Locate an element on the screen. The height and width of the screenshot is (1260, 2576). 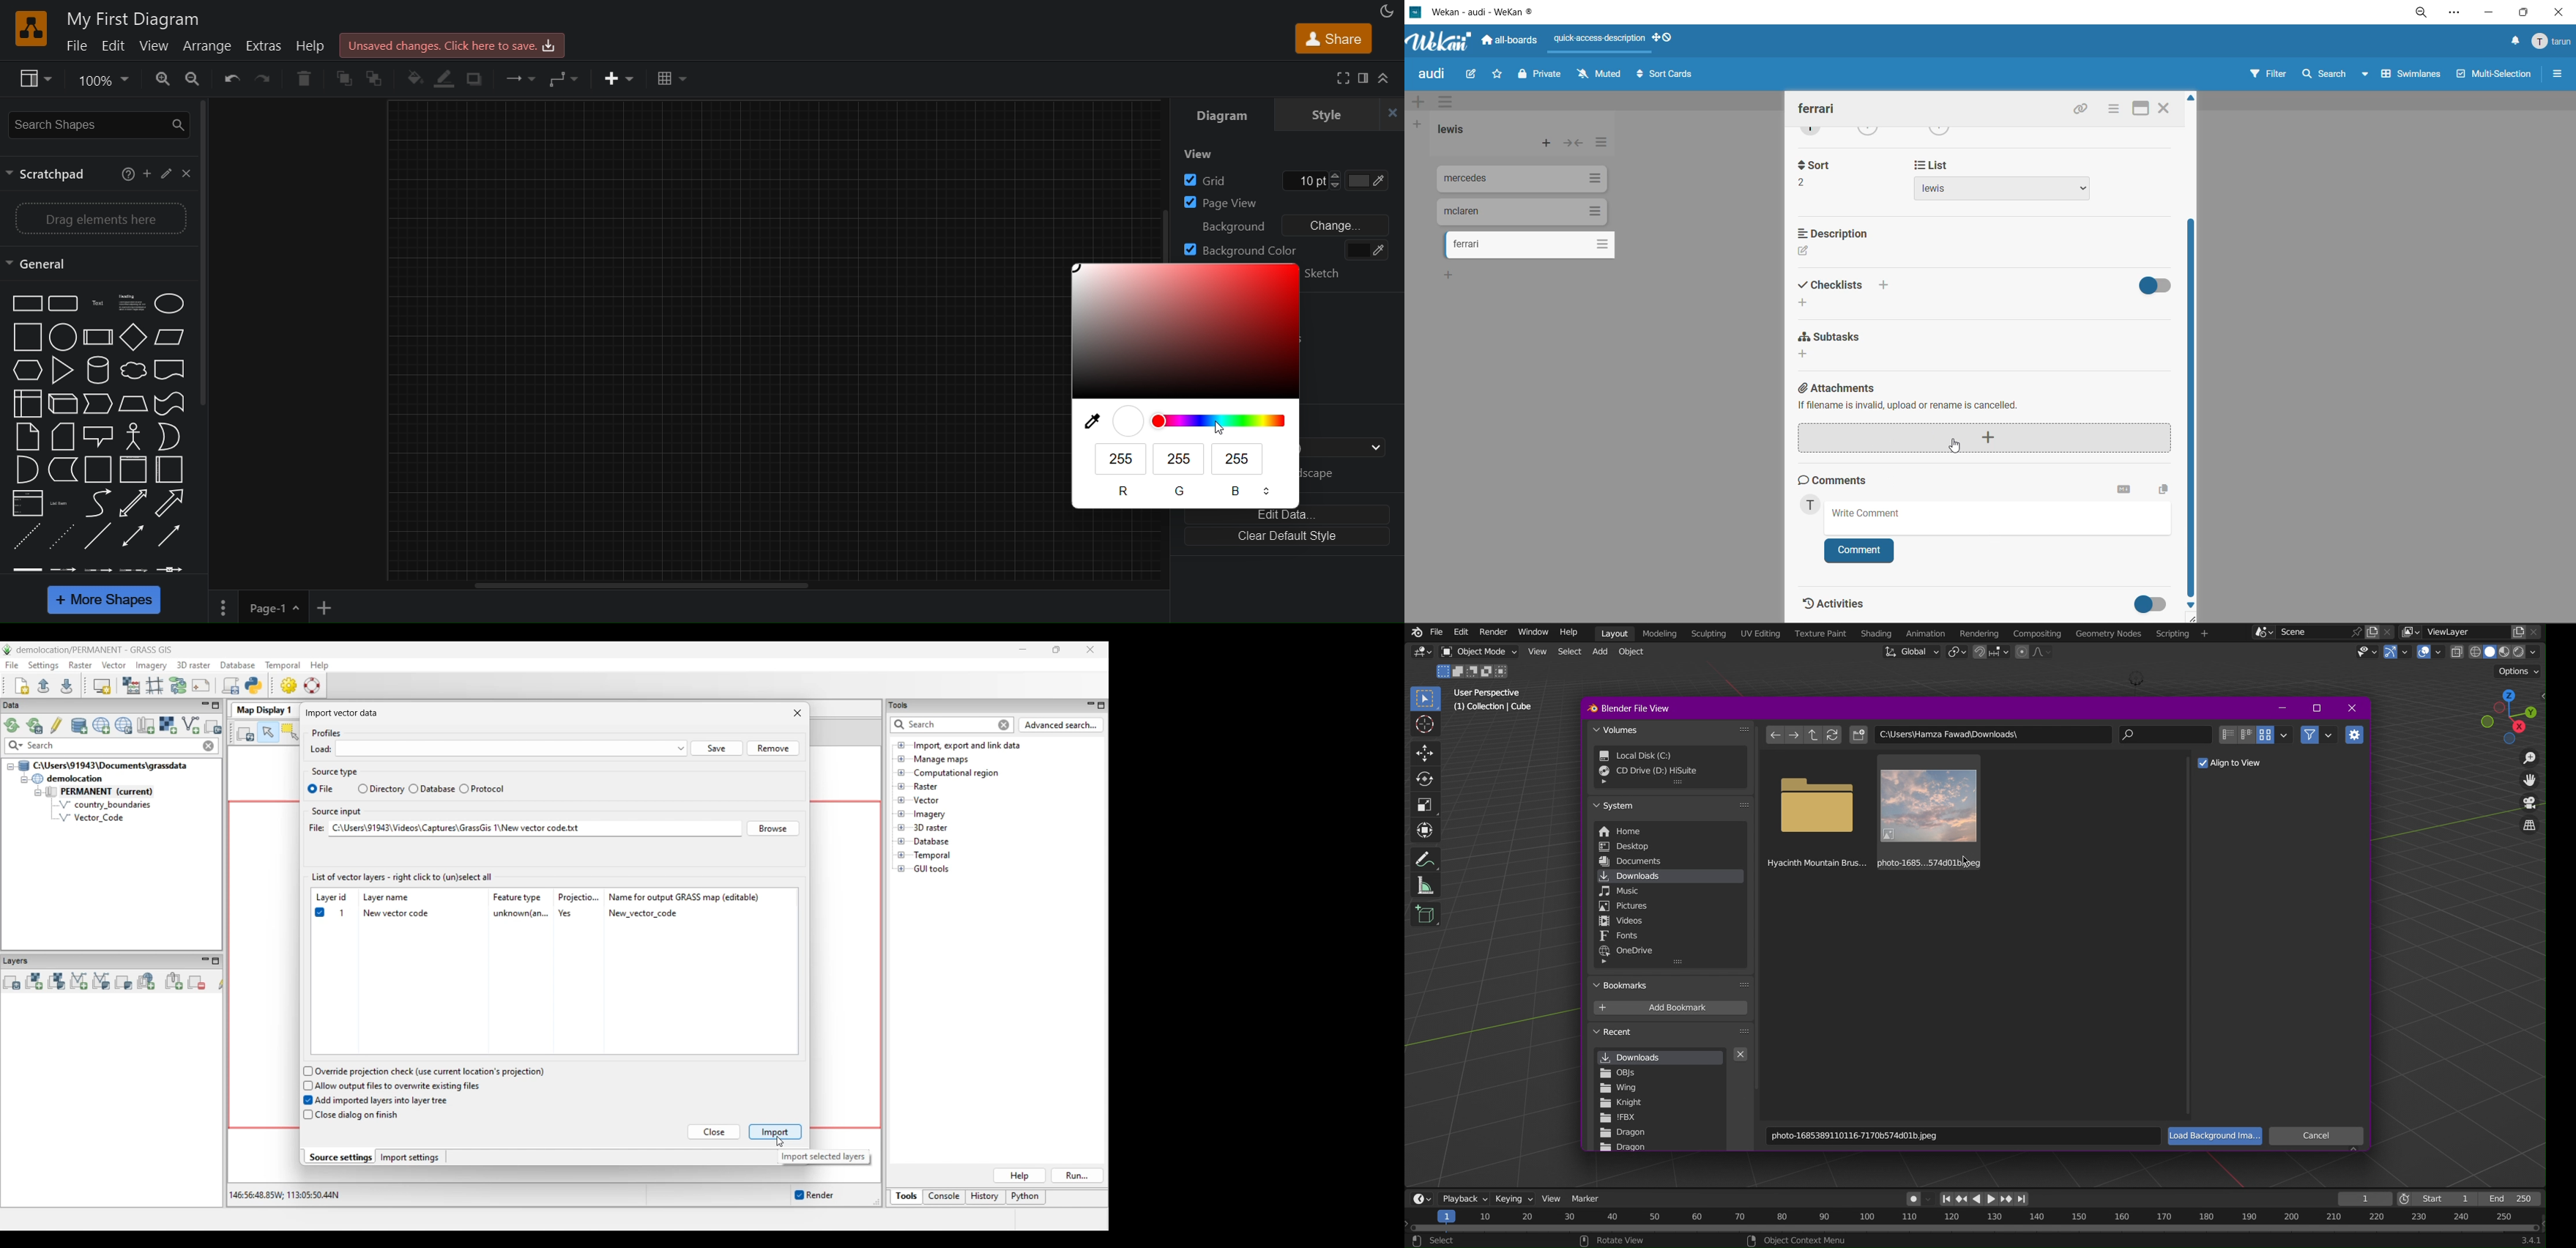
card actions is located at coordinates (2112, 110).